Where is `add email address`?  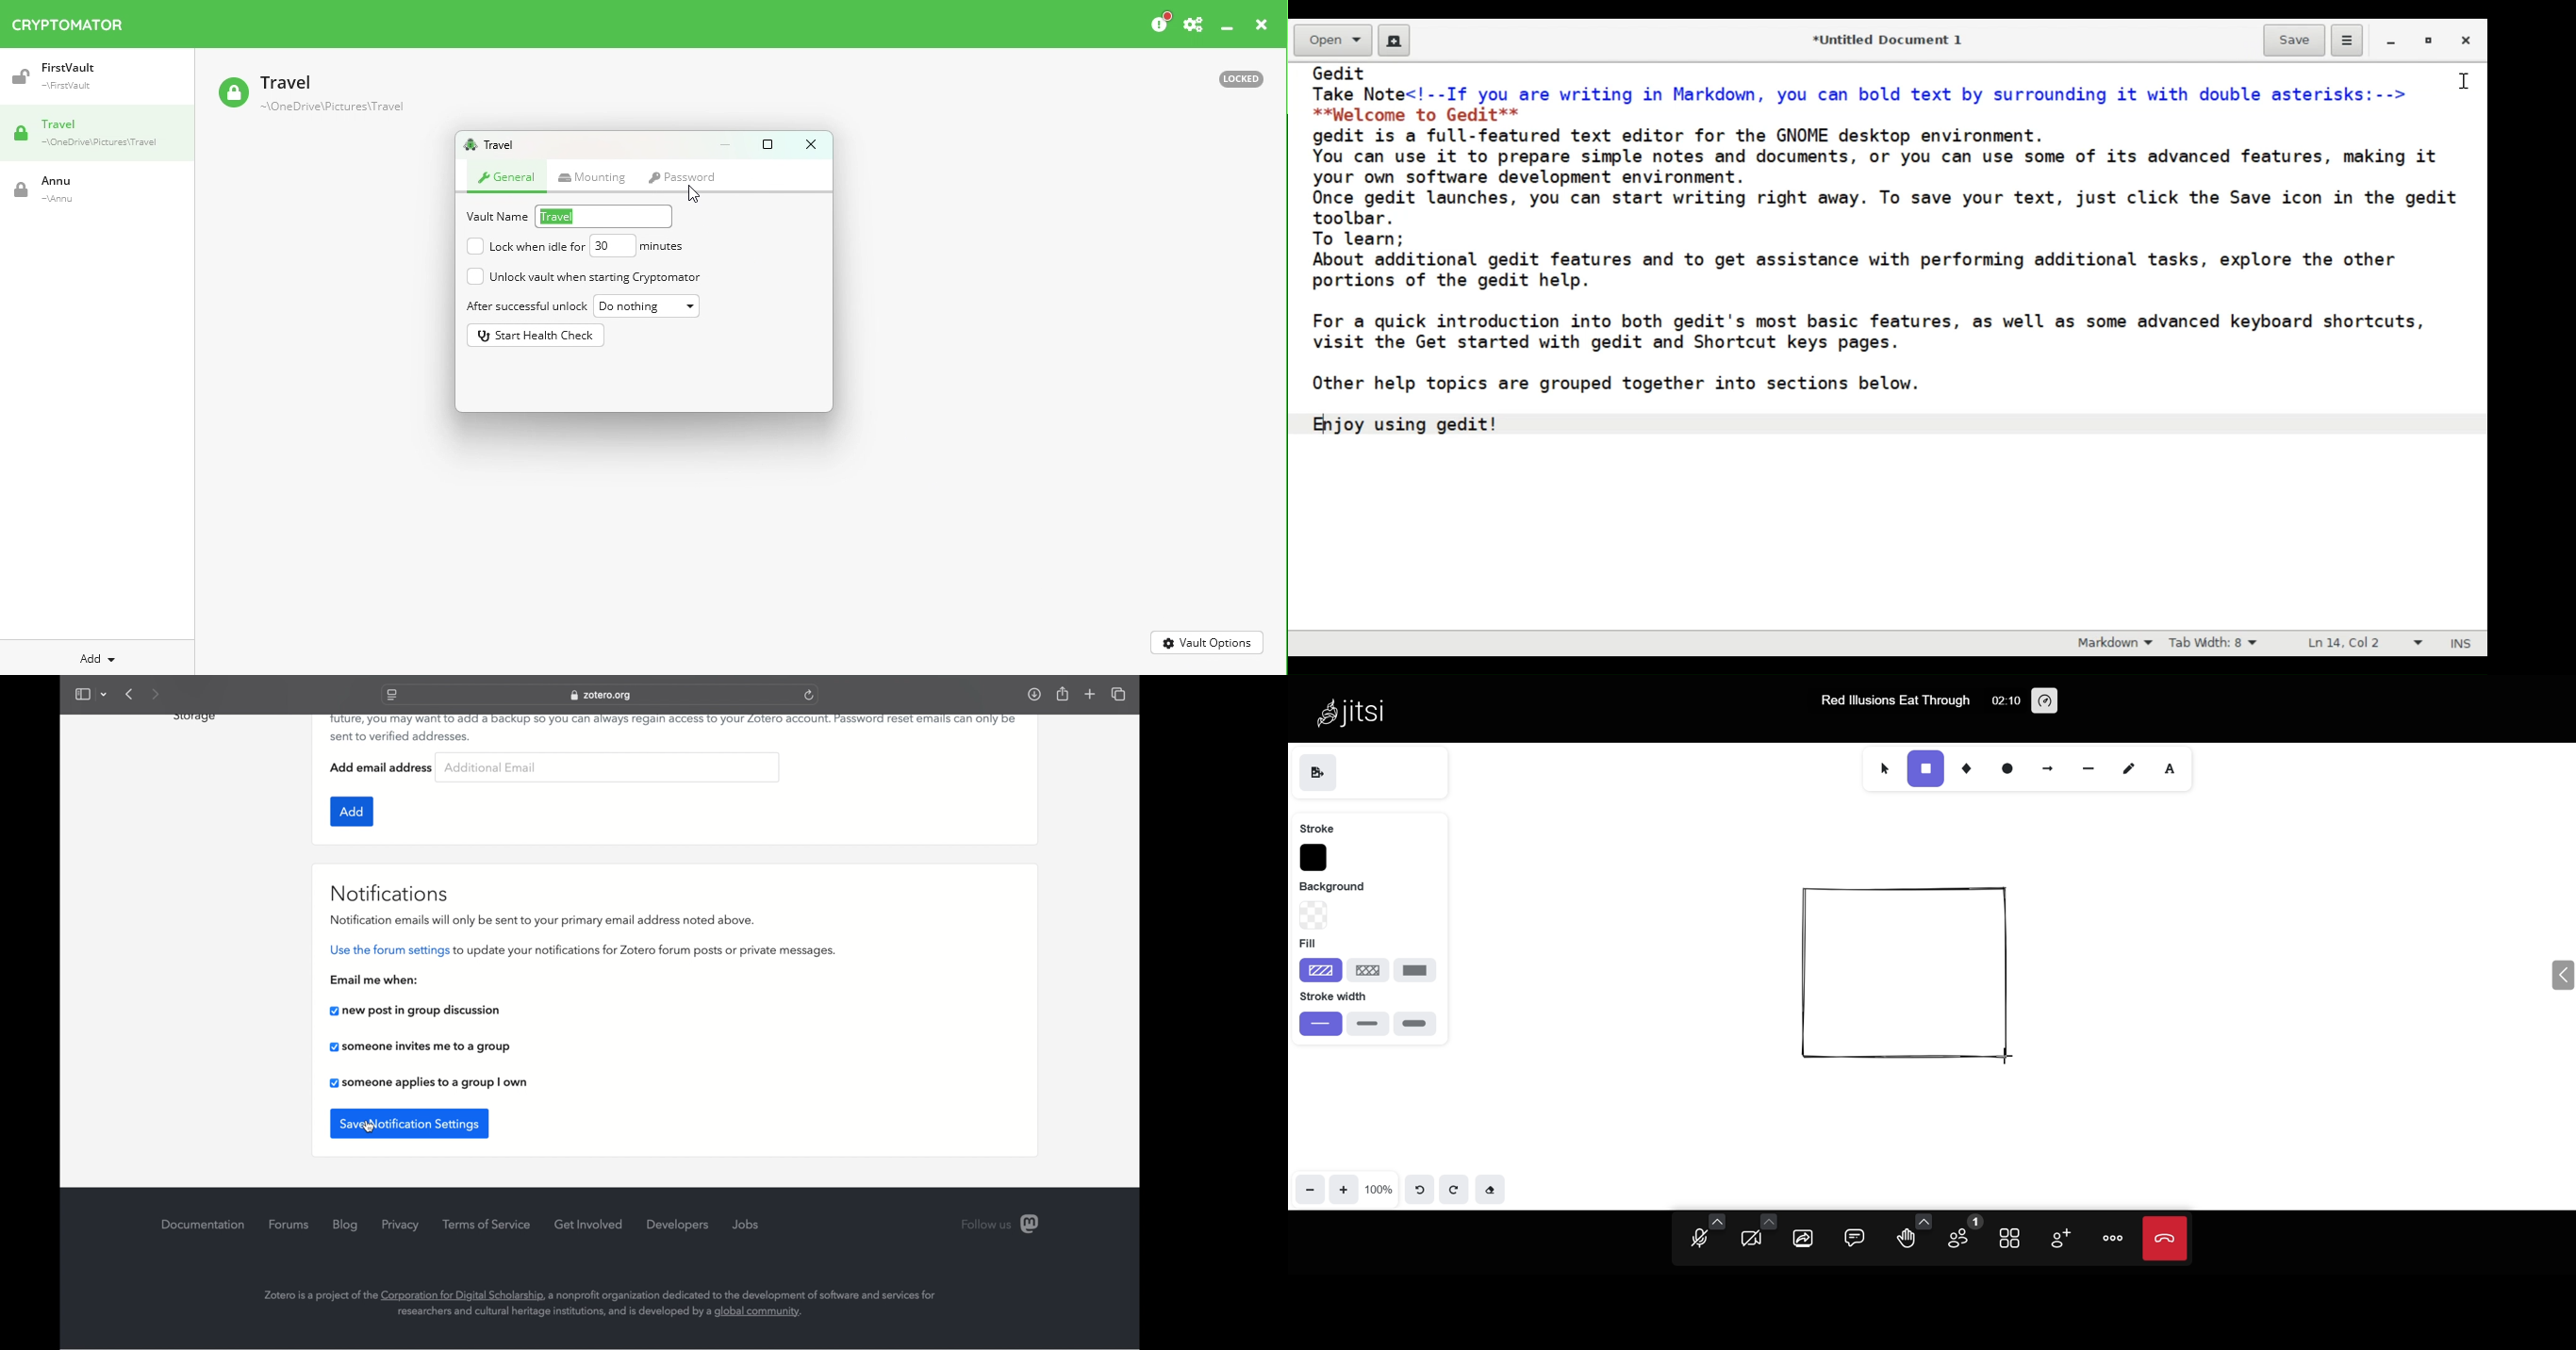 add email address is located at coordinates (383, 768).